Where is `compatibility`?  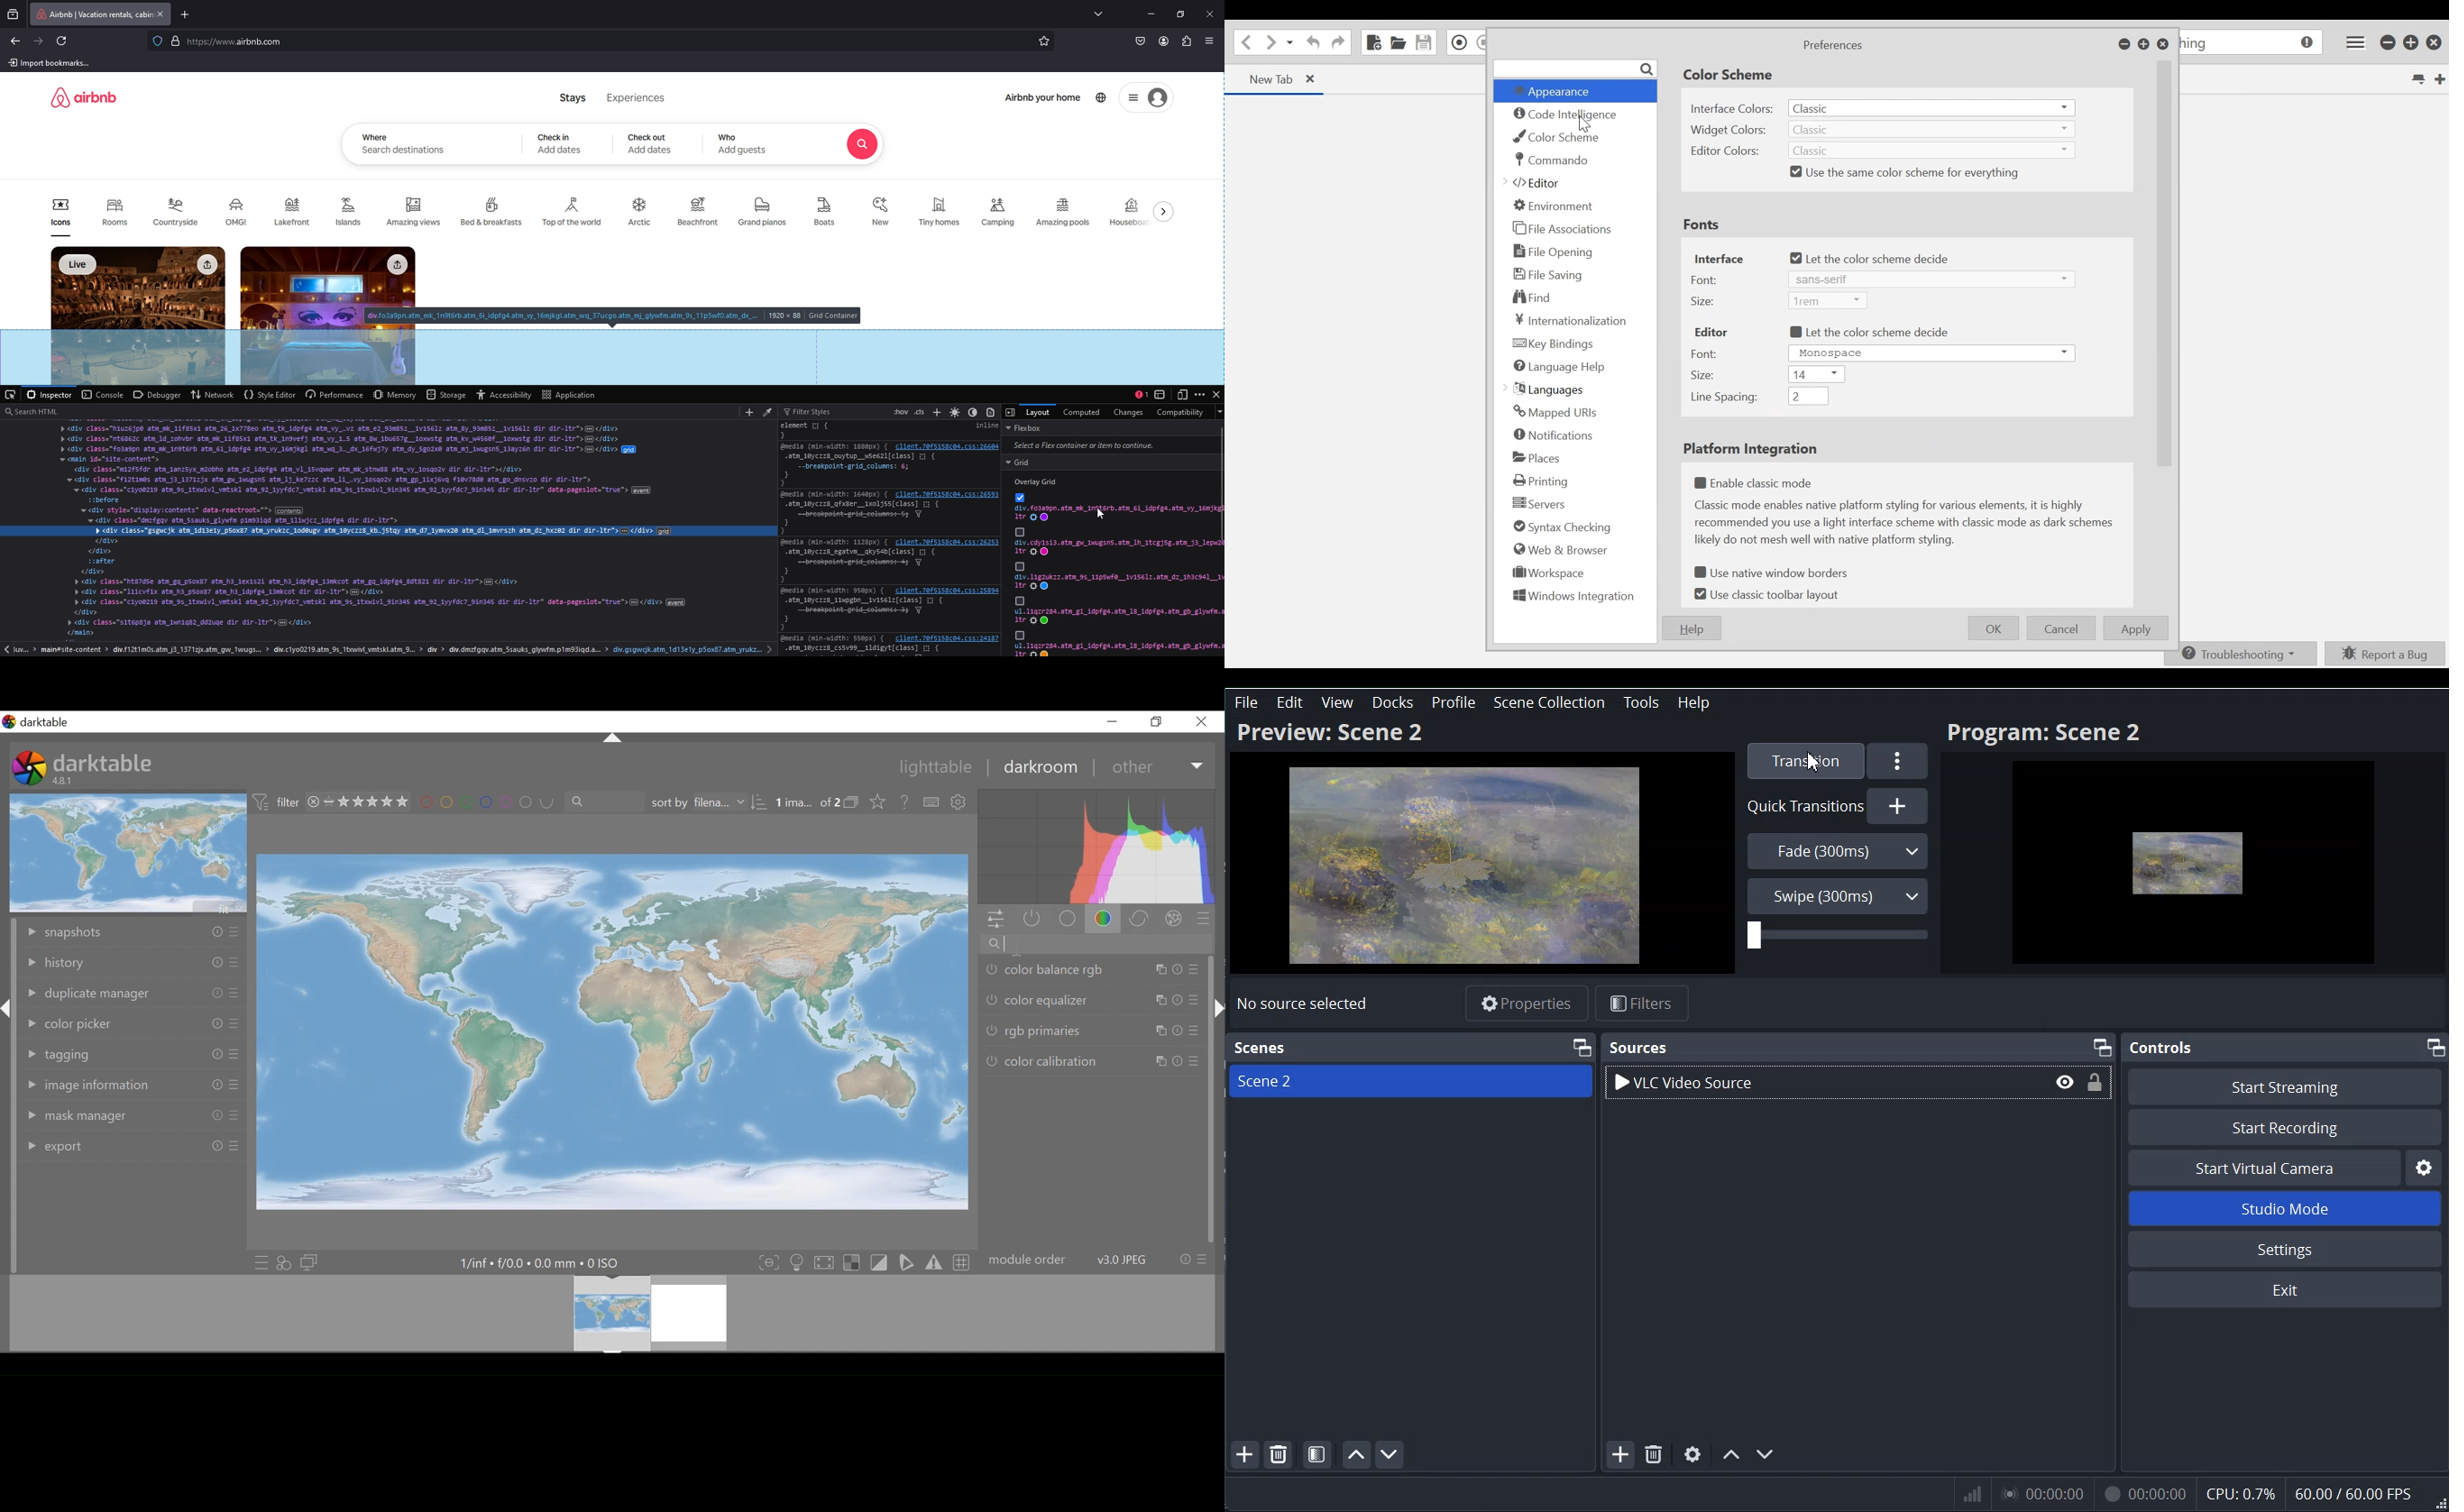 compatibility is located at coordinates (1181, 413).